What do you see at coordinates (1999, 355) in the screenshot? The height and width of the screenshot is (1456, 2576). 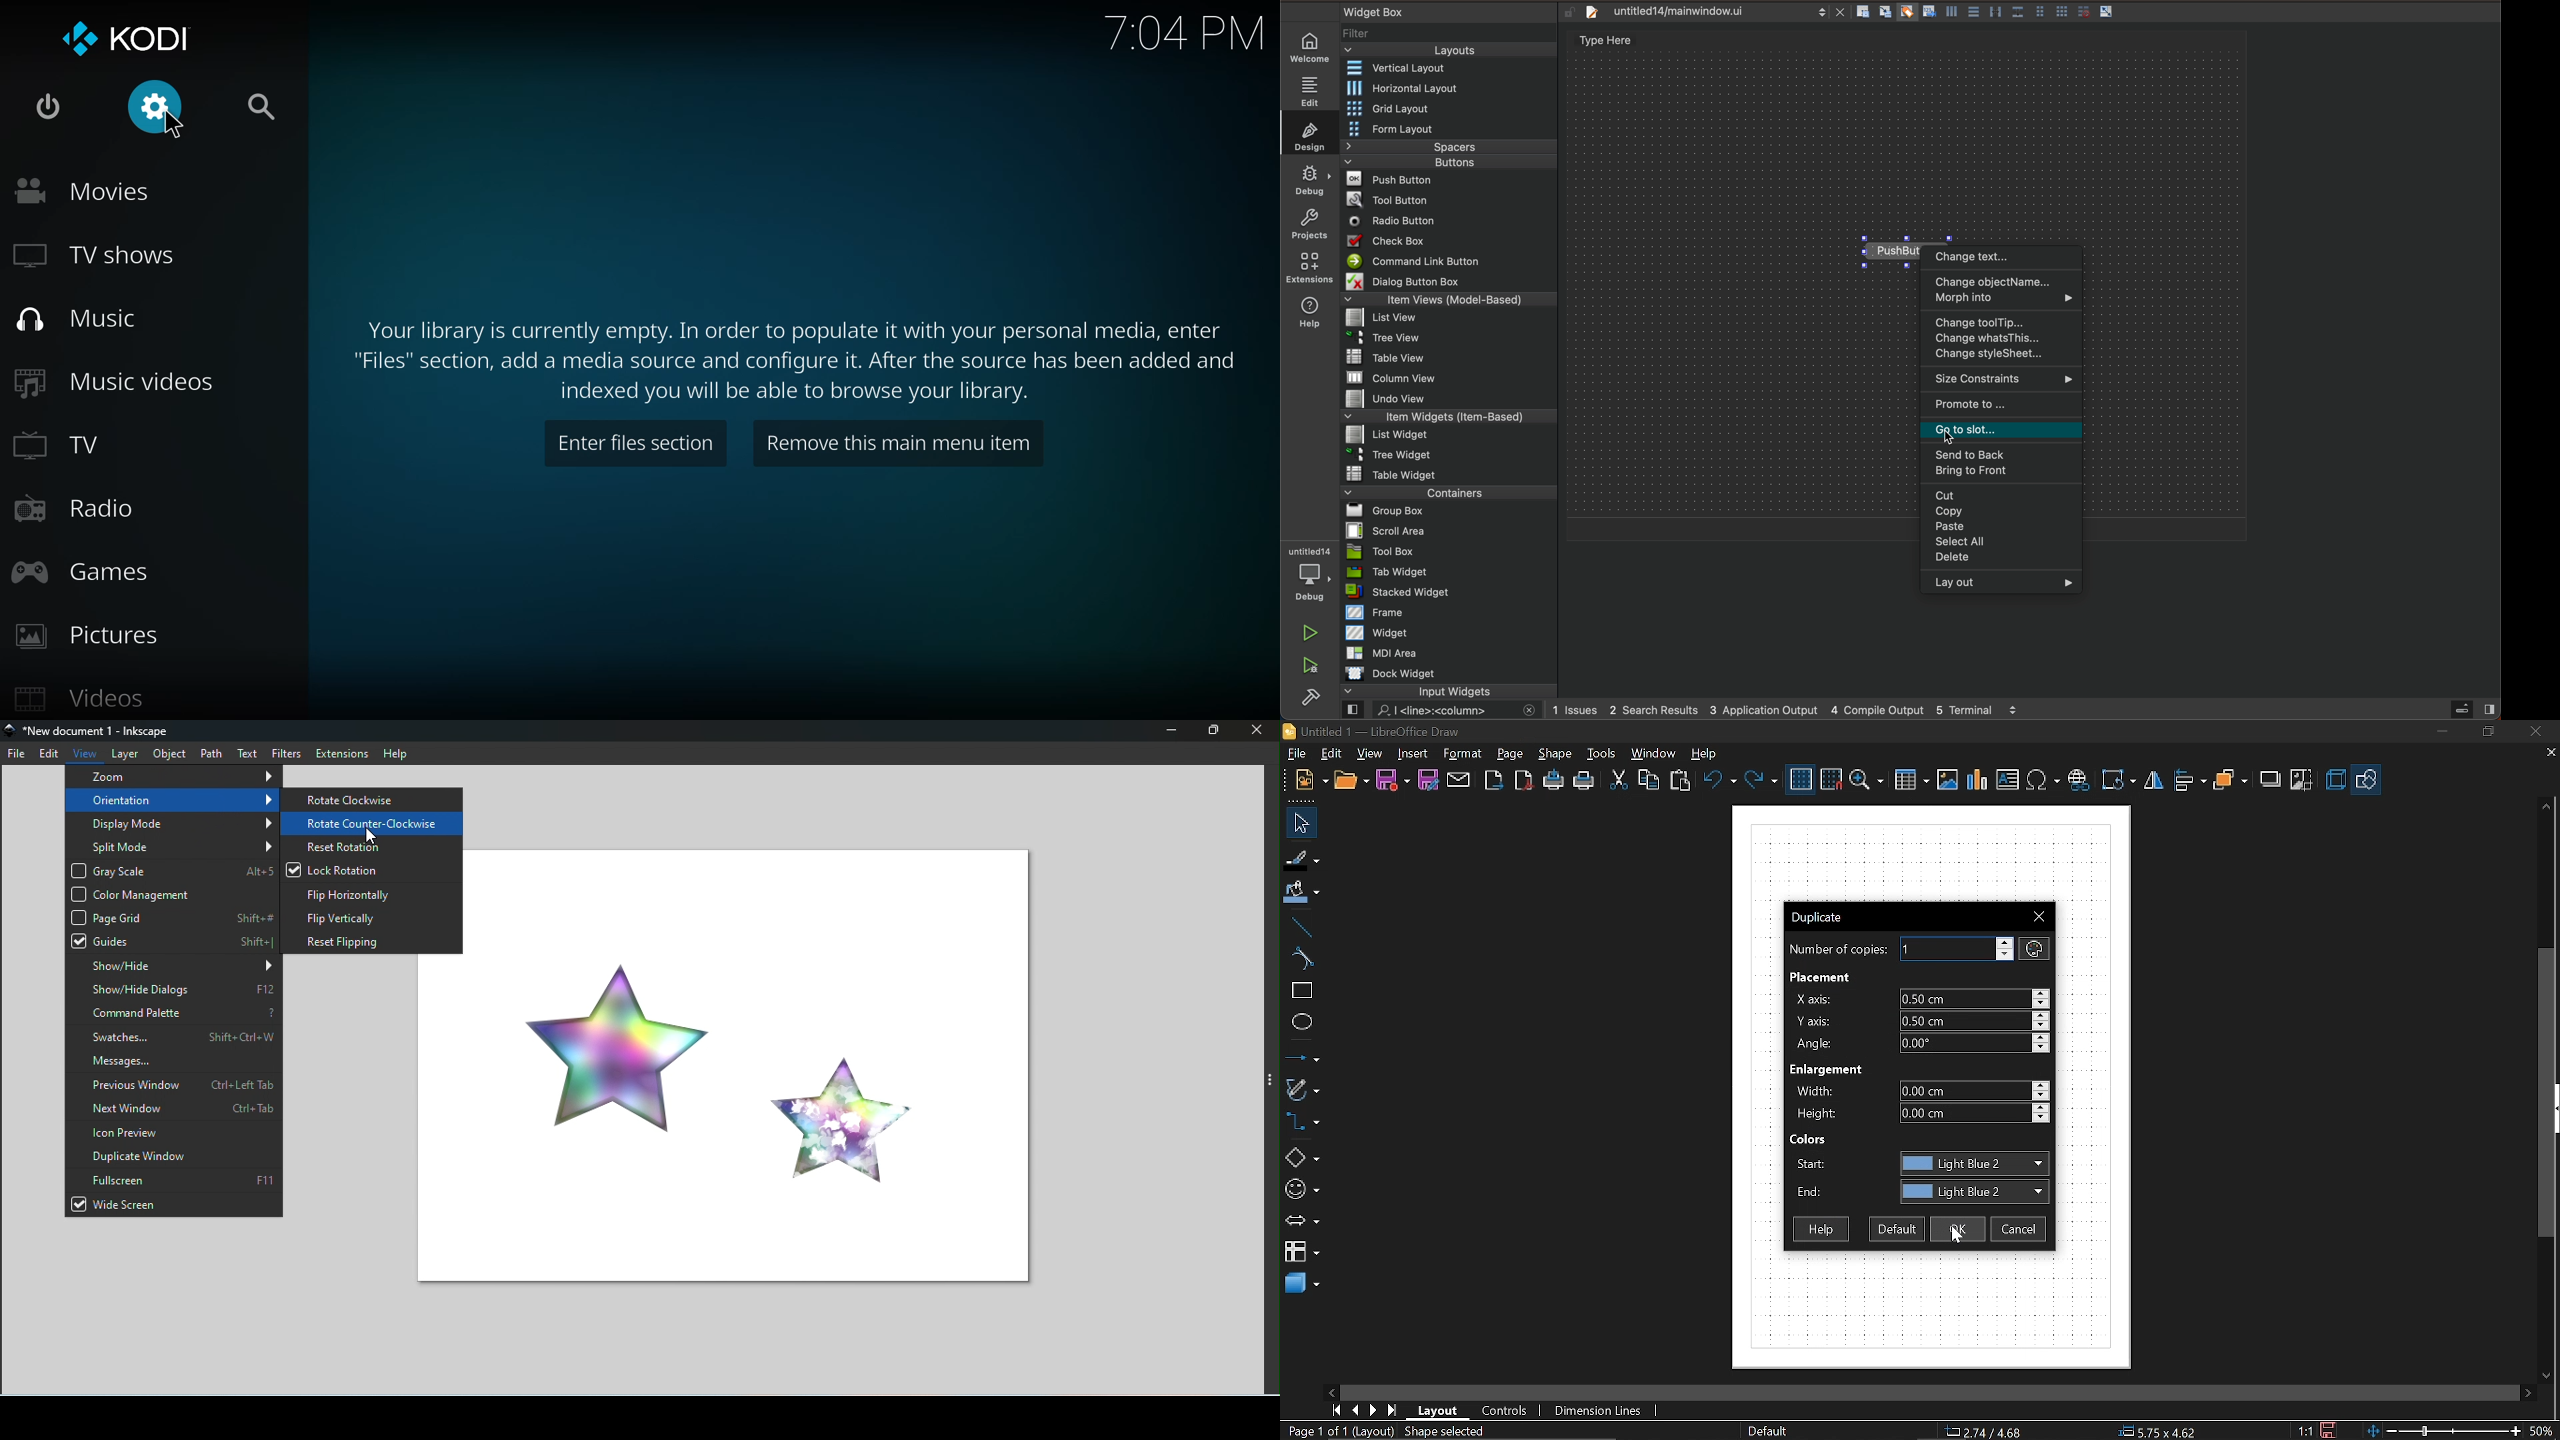 I see `stylesheet` at bounding box center [1999, 355].